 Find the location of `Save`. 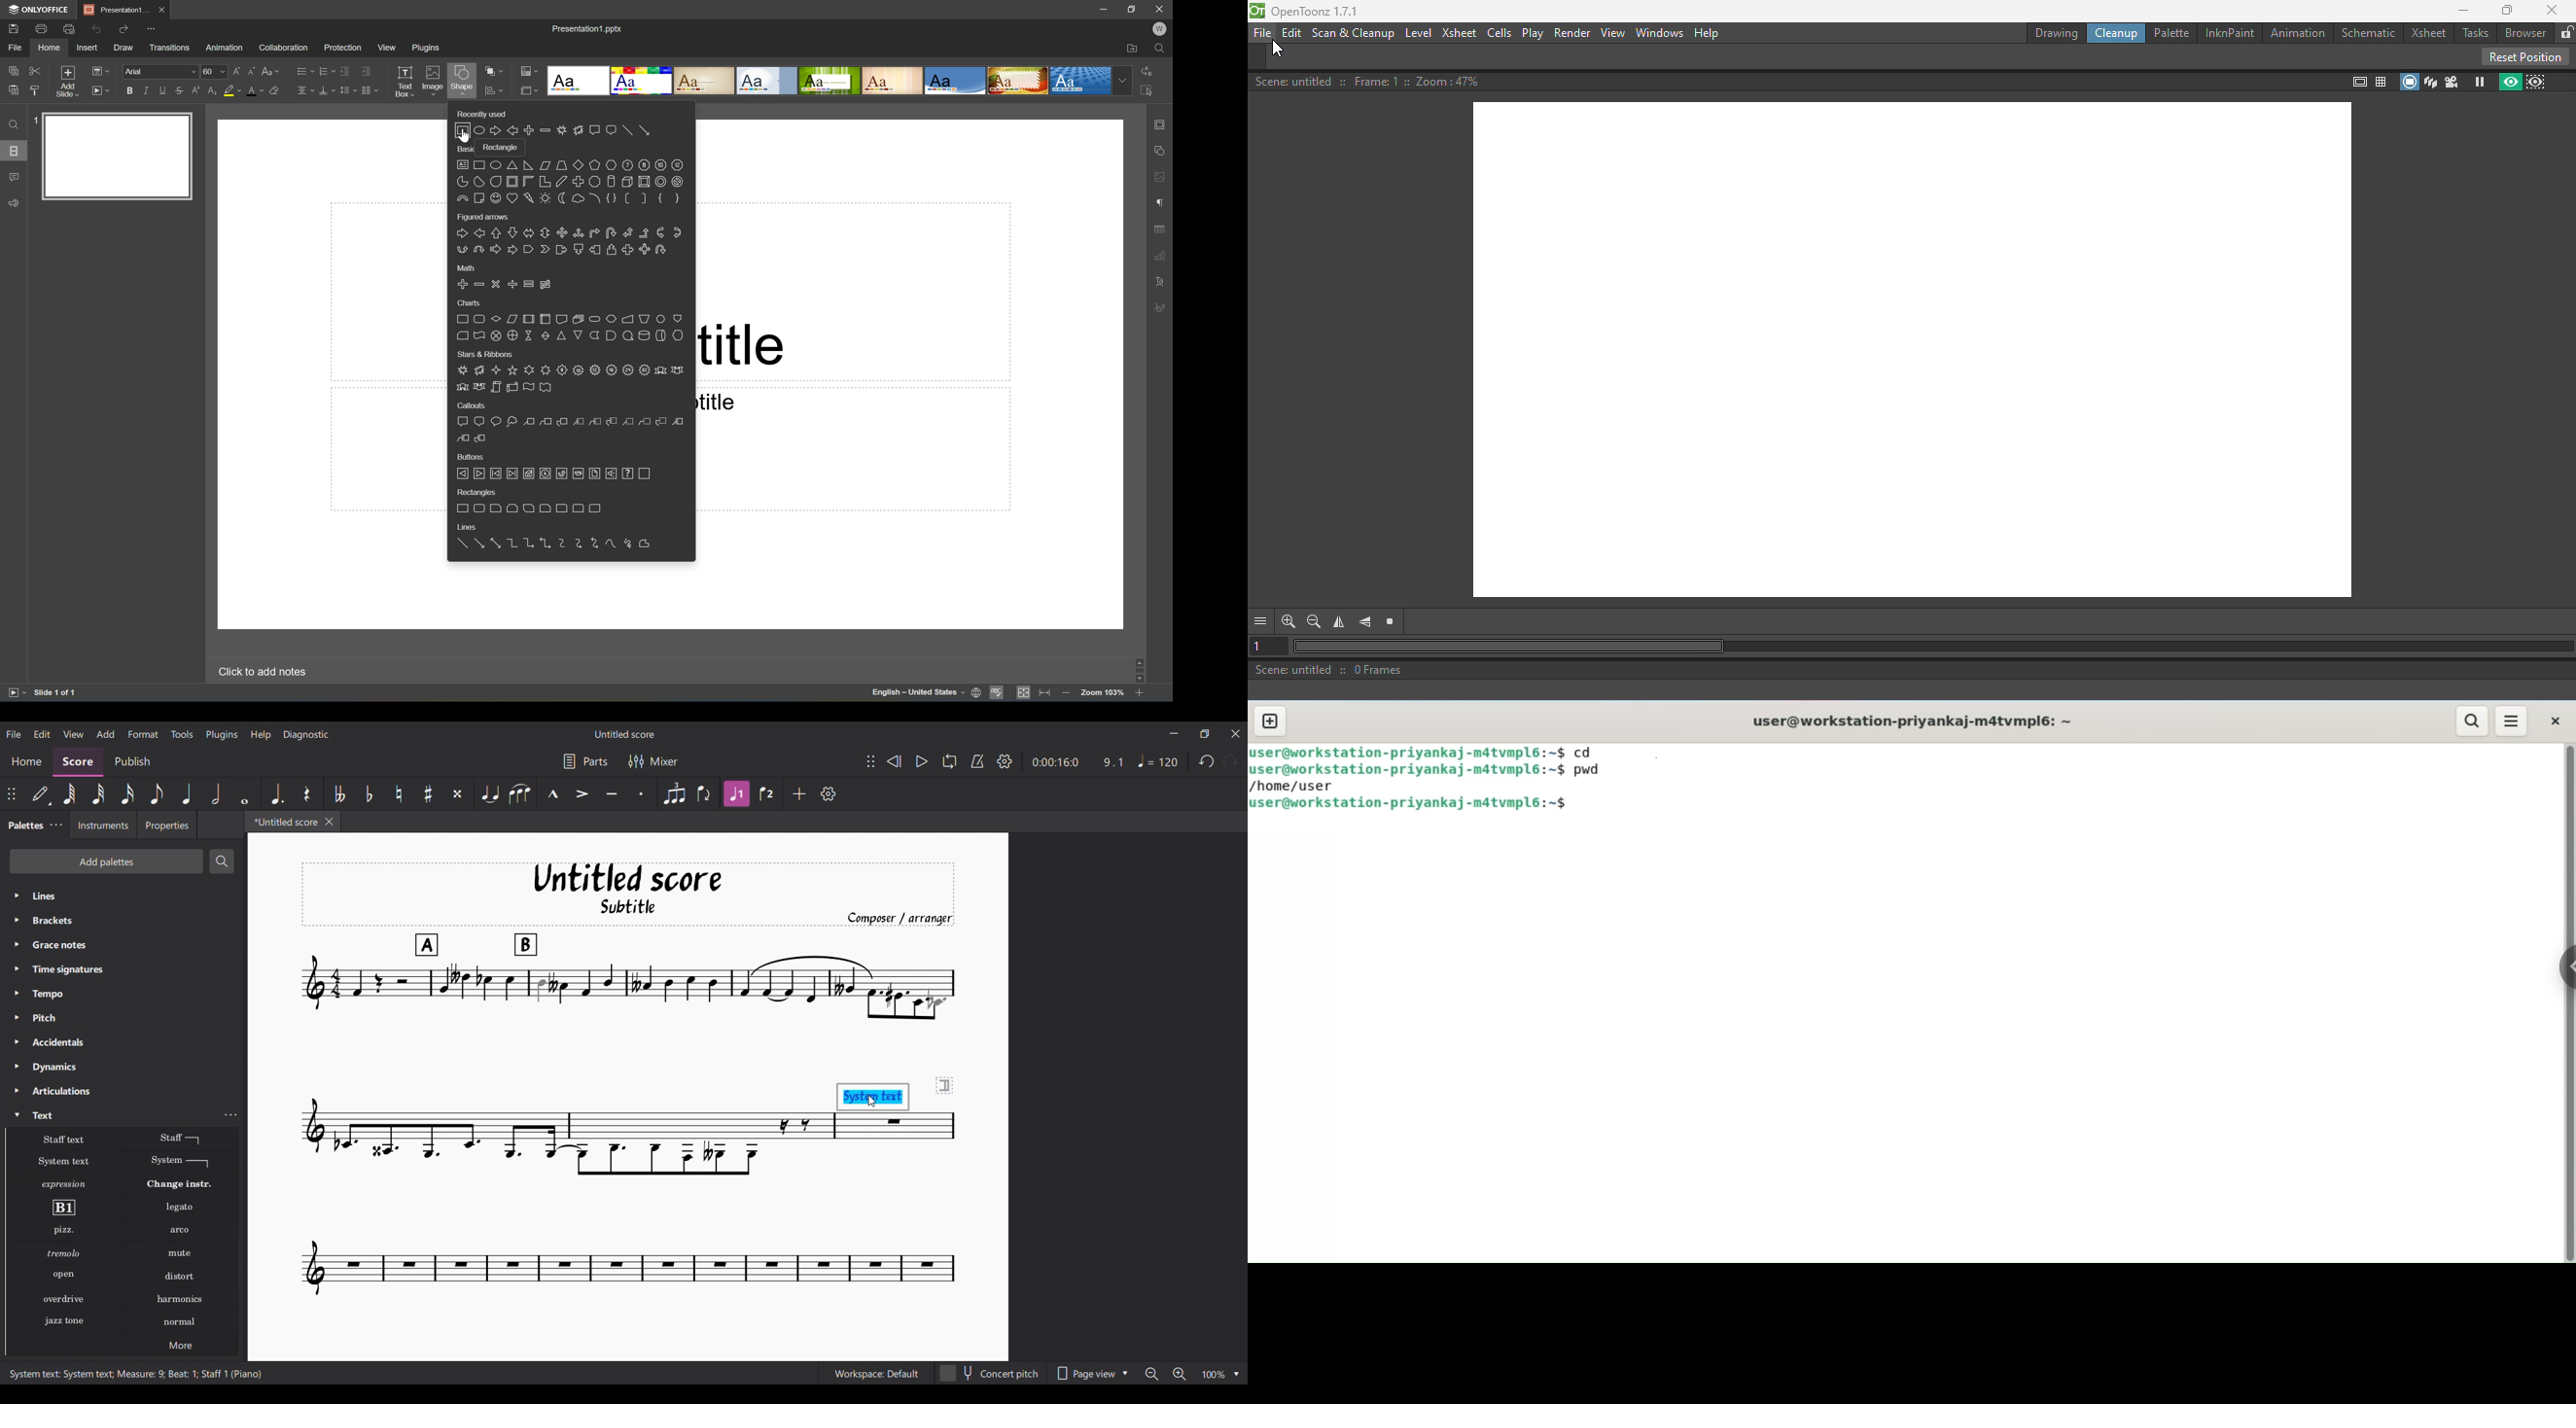

Save is located at coordinates (16, 29).